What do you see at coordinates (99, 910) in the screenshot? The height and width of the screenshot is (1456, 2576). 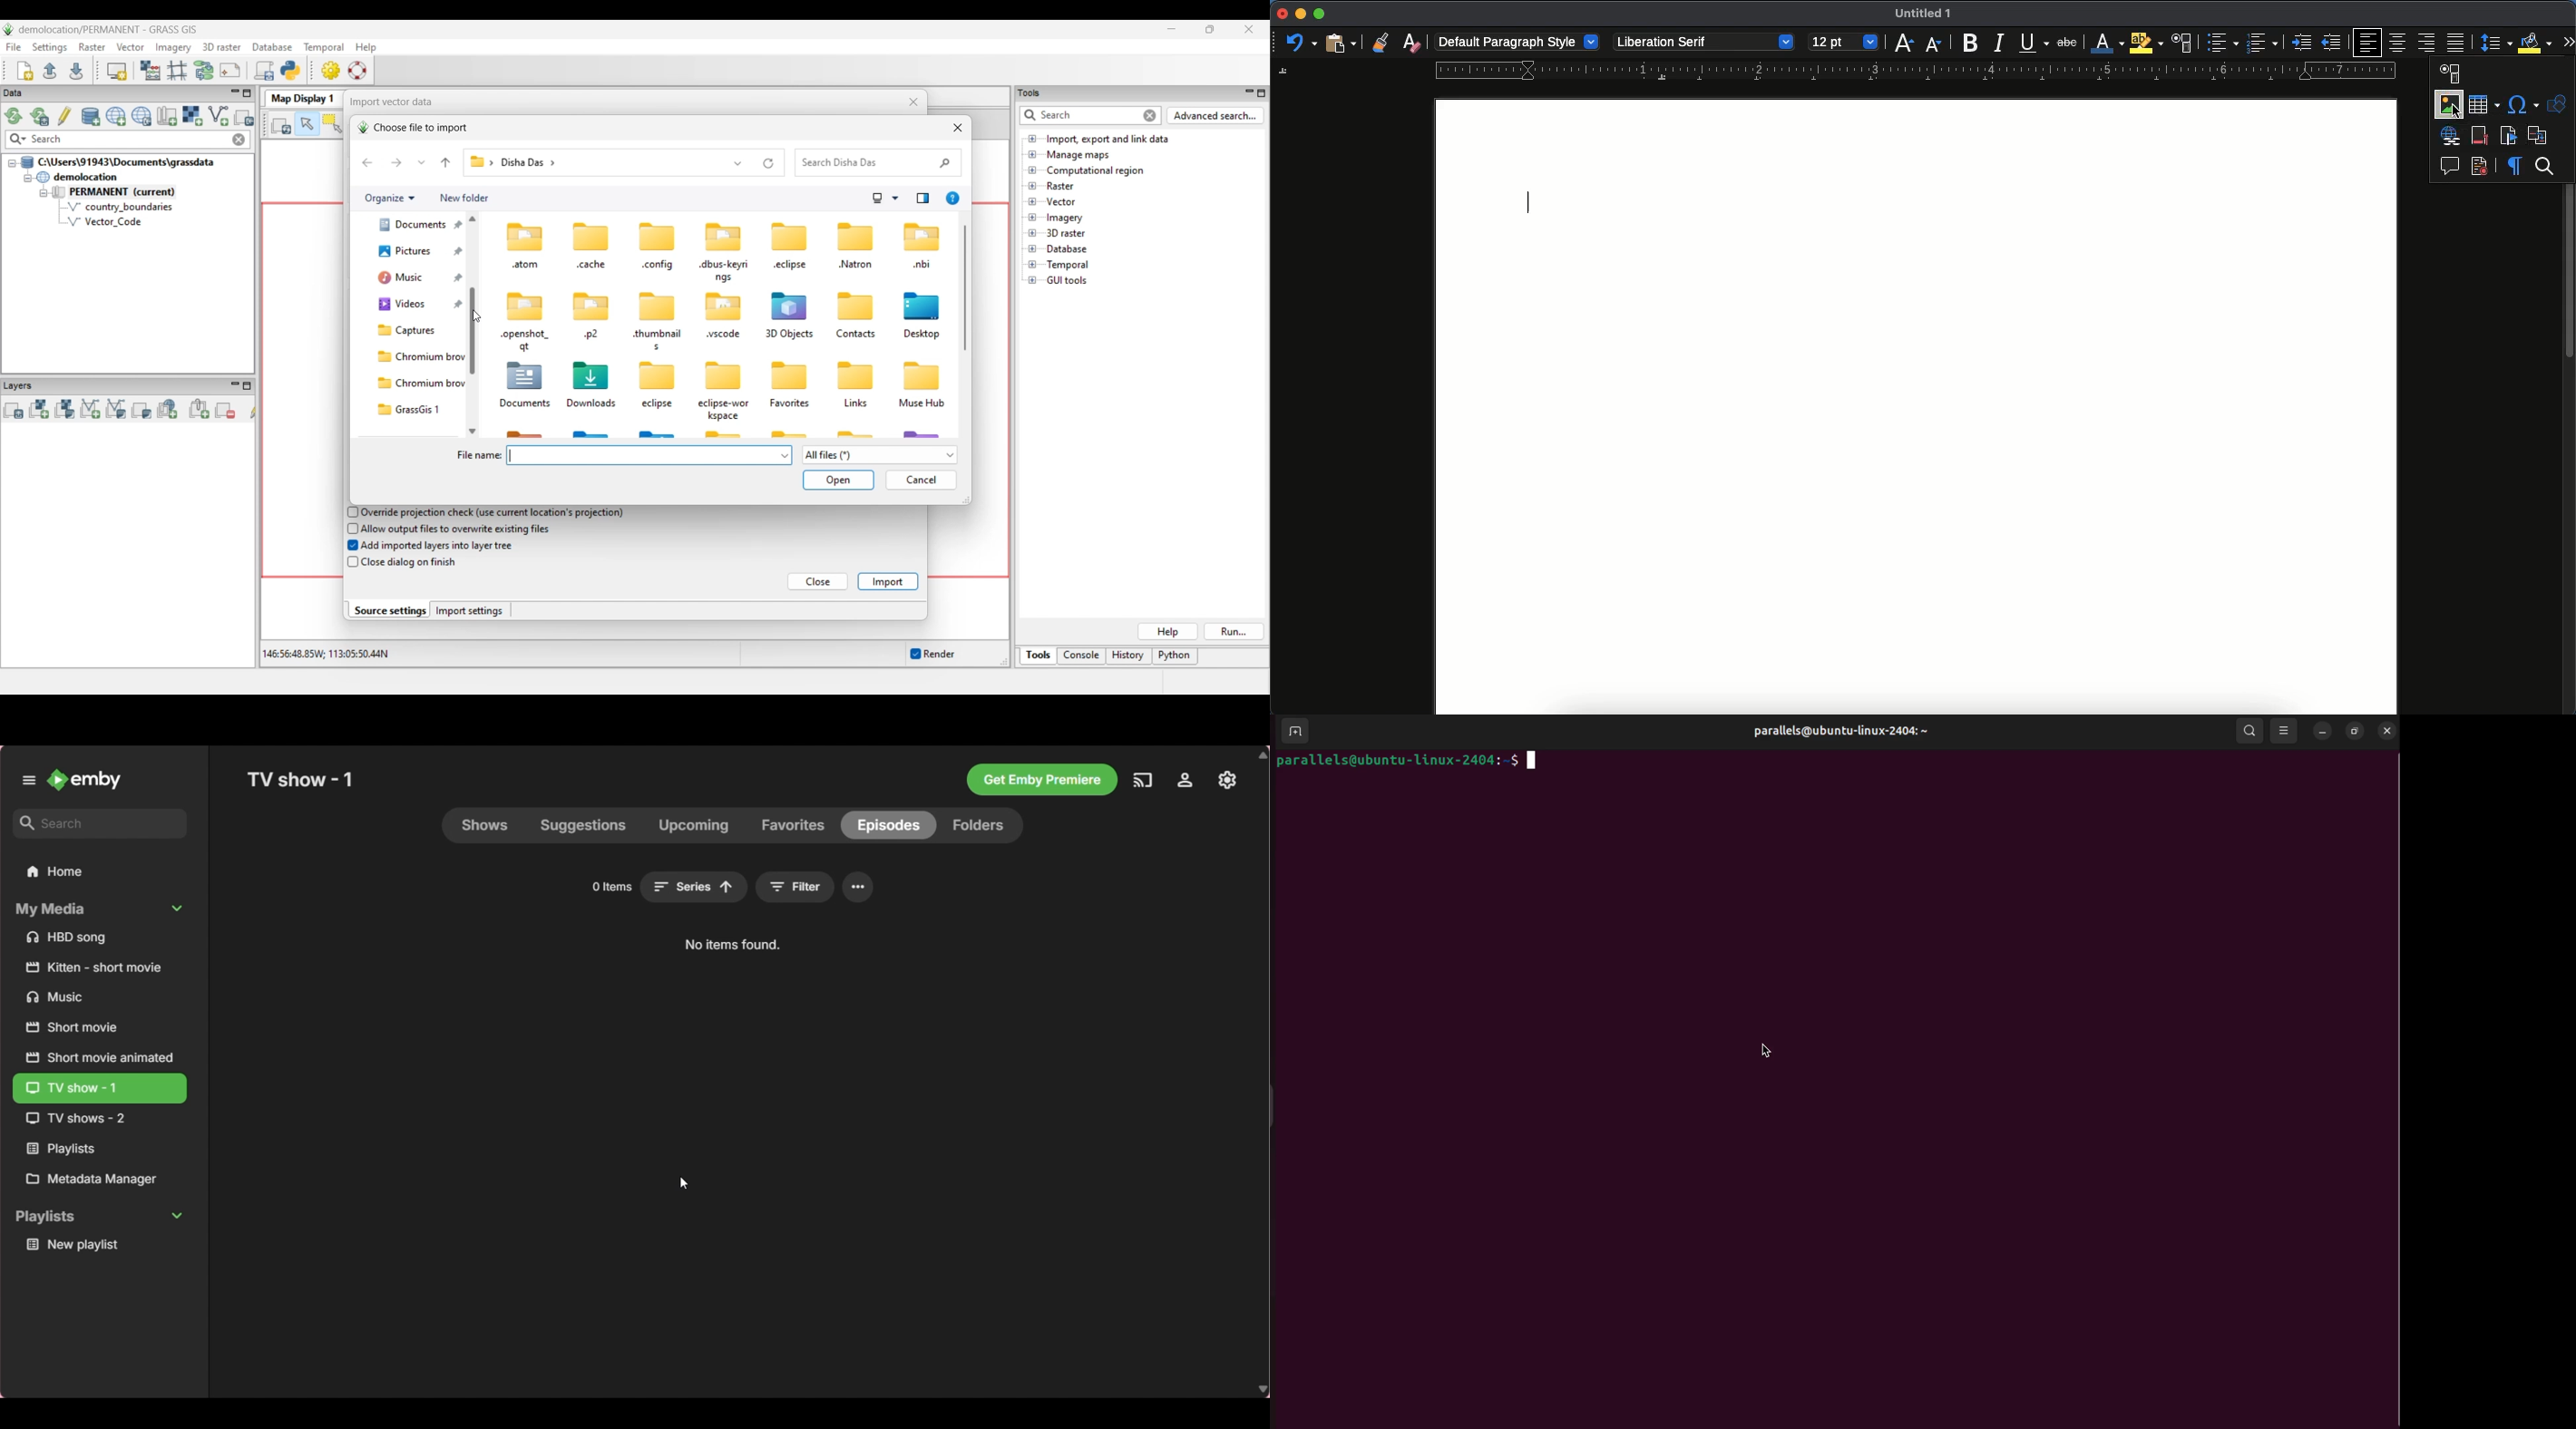 I see `Collapse My media` at bounding box center [99, 910].